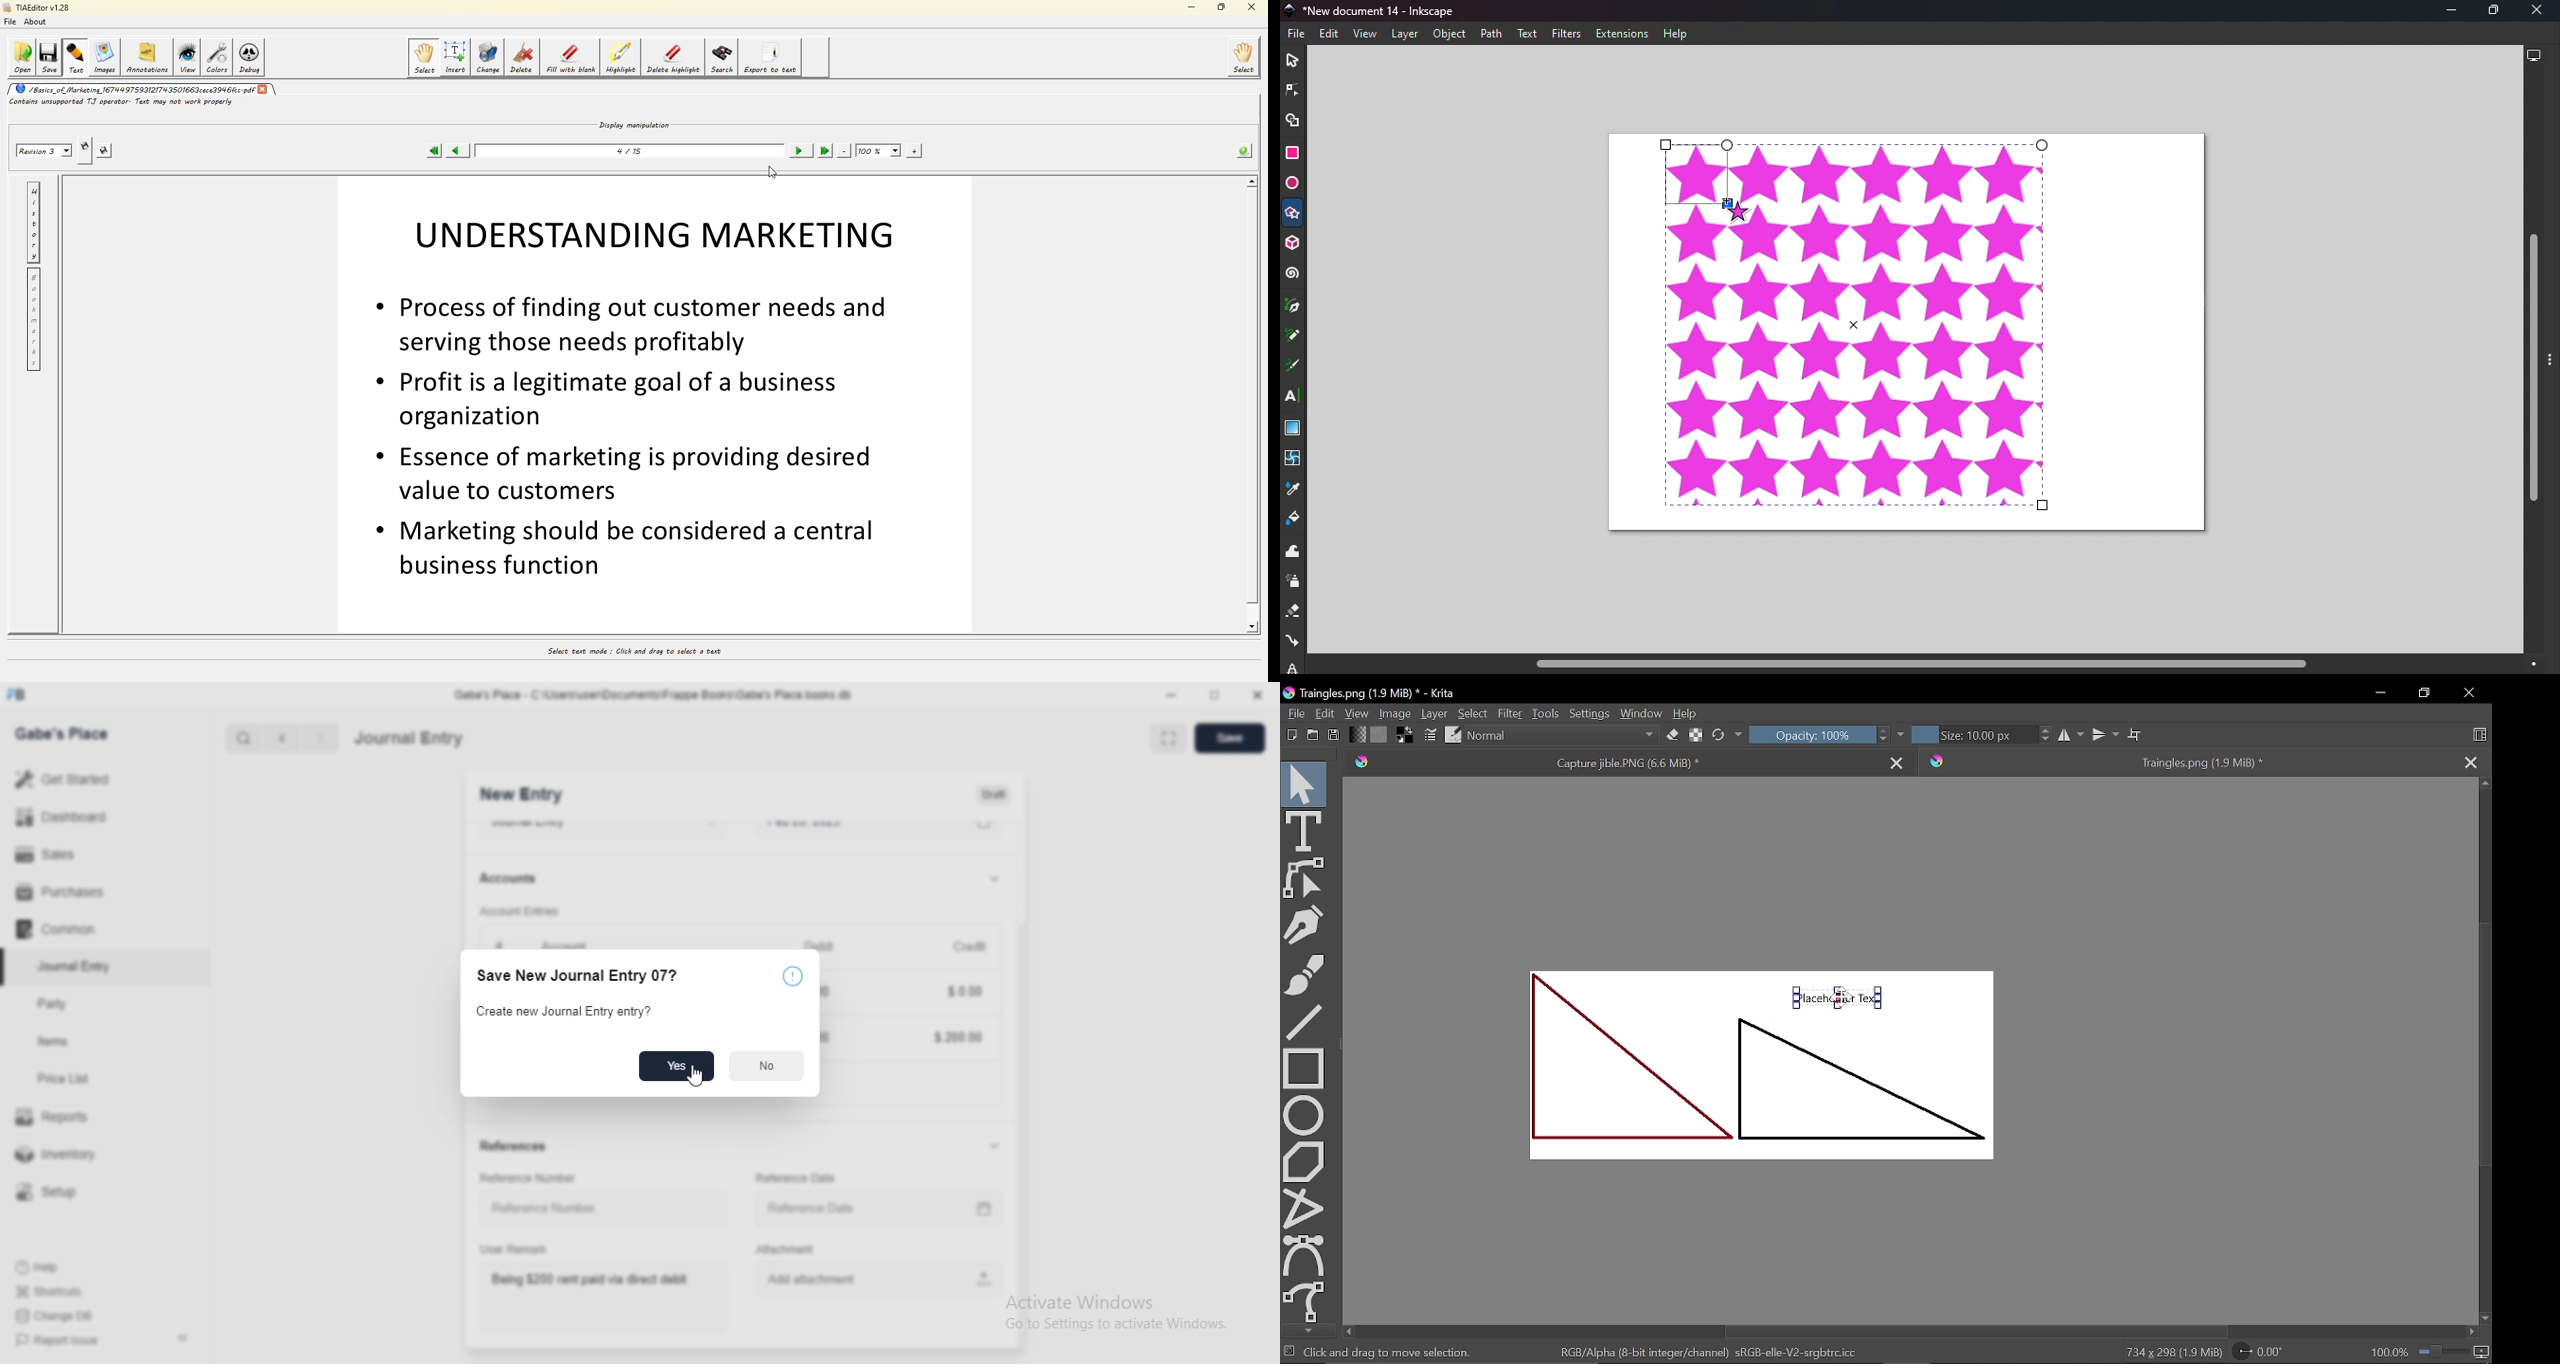 This screenshot has height=1372, width=2576. Describe the element at coordinates (1305, 830) in the screenshot. I see `Text tool` at that location.